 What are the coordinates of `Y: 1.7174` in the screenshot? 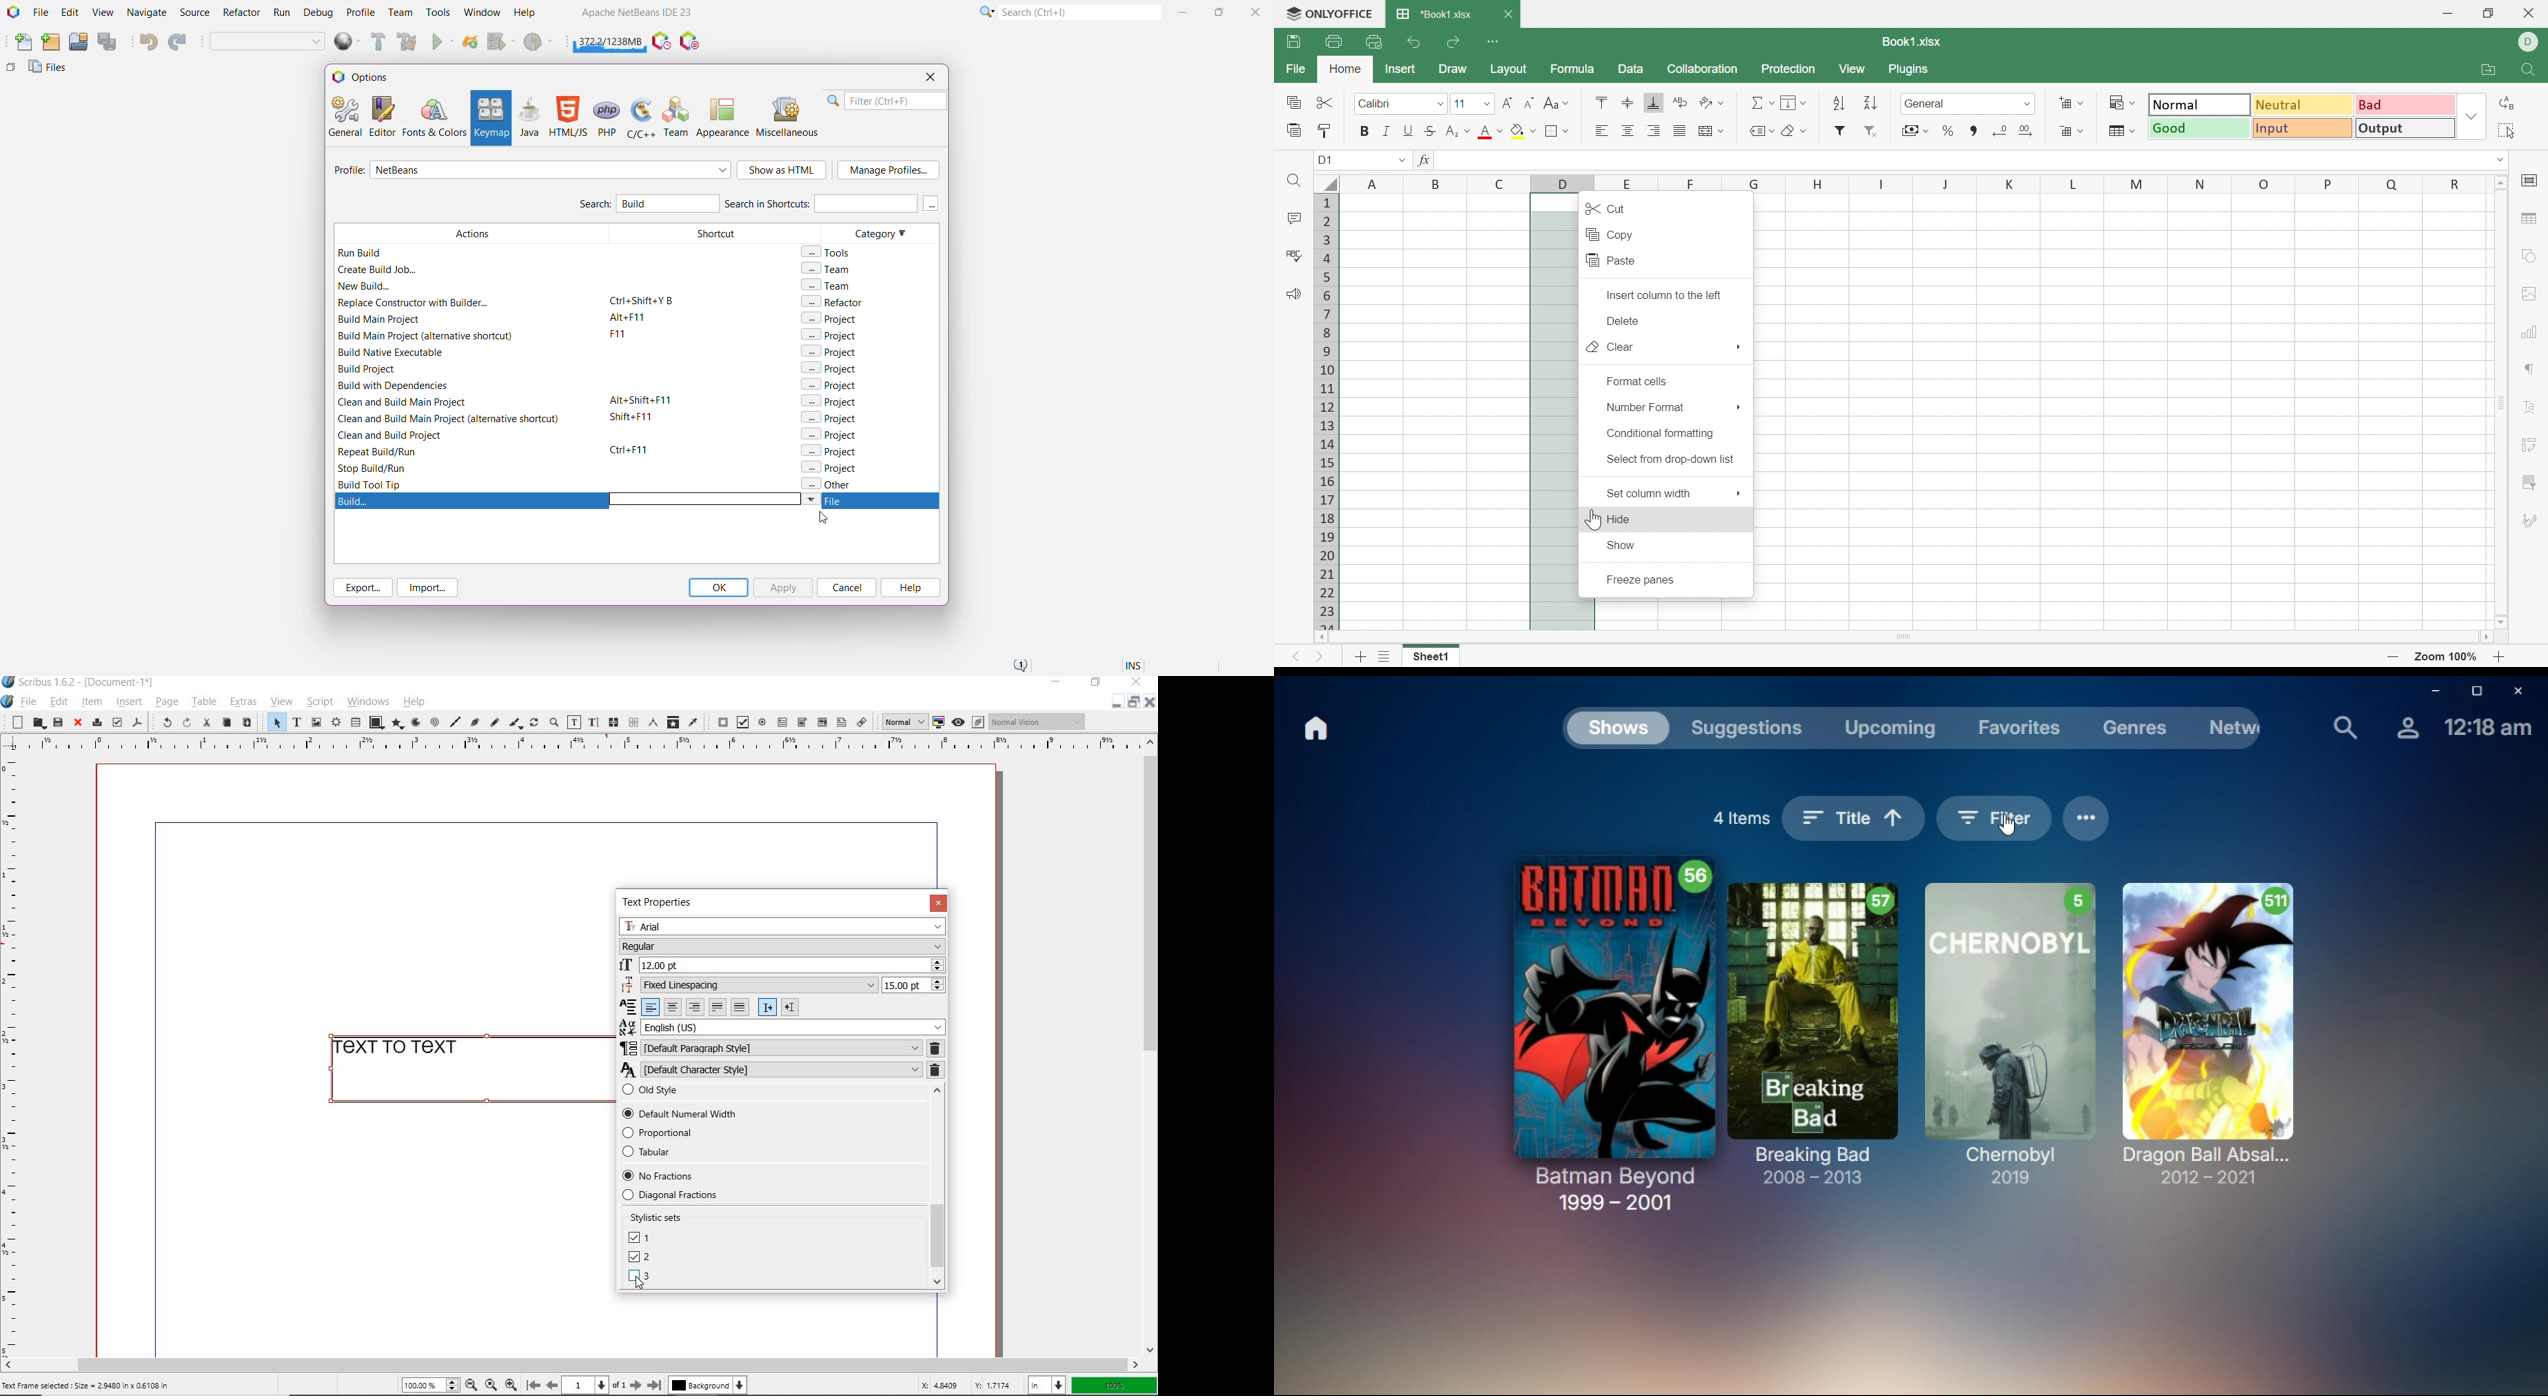 It's located at (995, 1385).